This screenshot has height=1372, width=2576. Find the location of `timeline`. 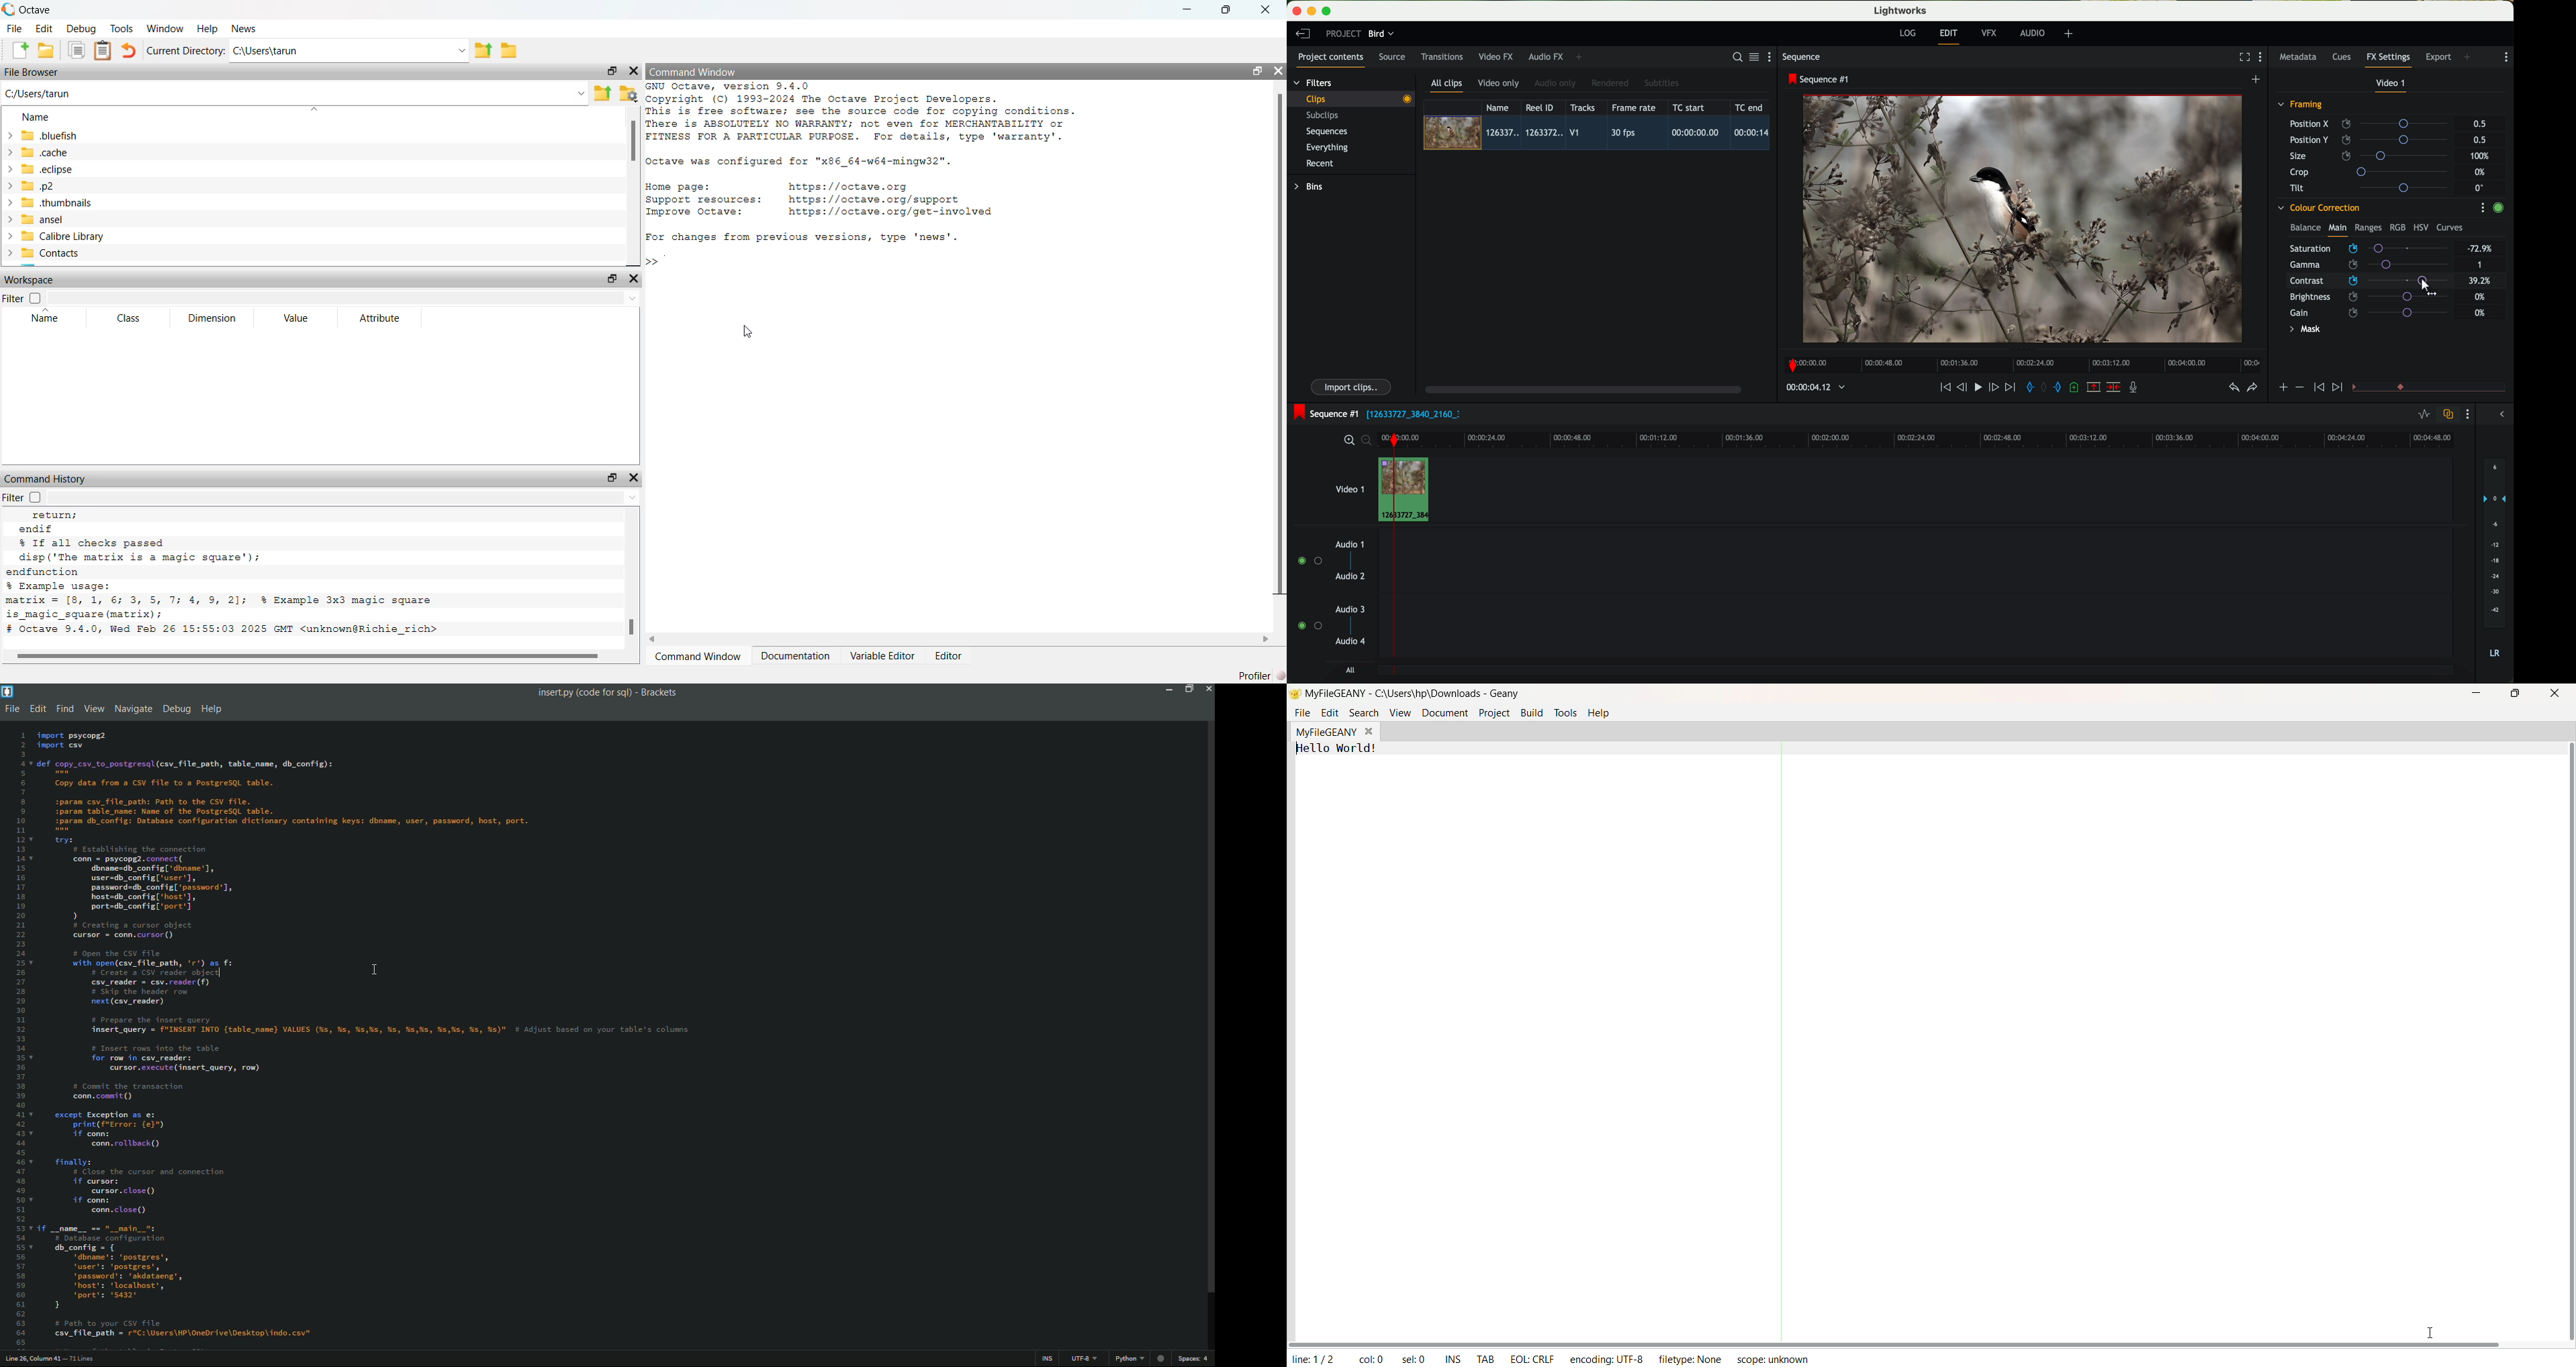

timeline is located at coordinates (1947, 439).